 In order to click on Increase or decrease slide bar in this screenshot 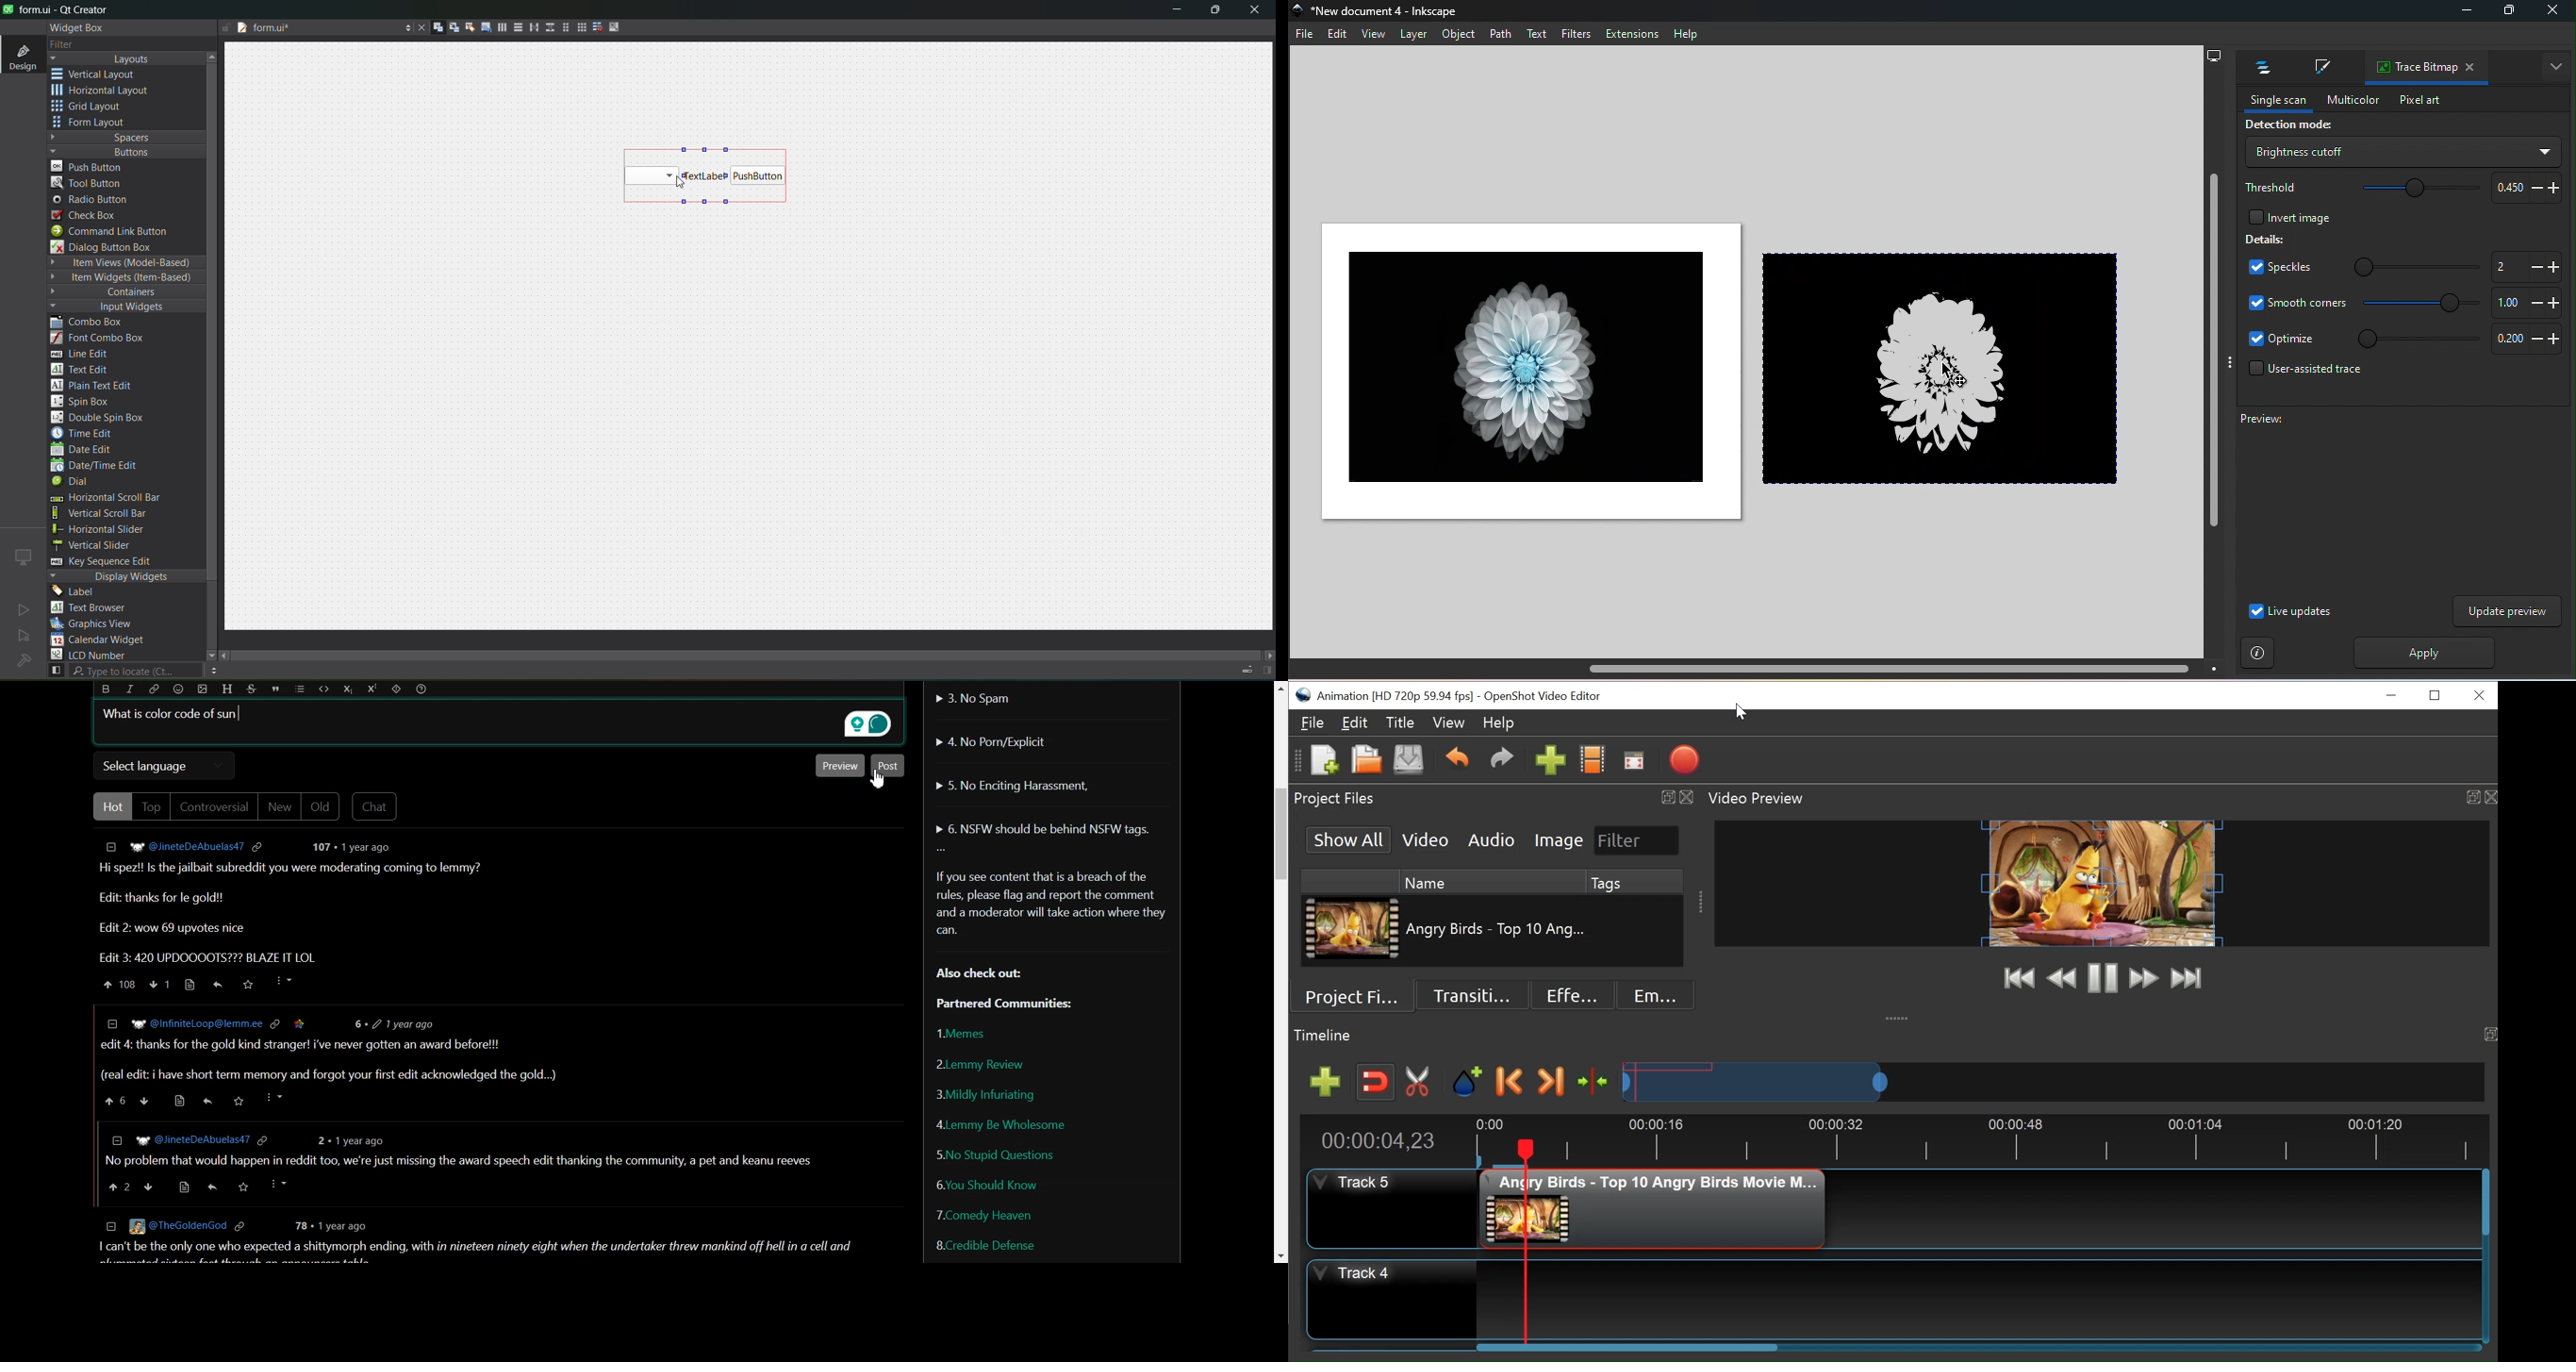, I will do `click(2522, 266)`.